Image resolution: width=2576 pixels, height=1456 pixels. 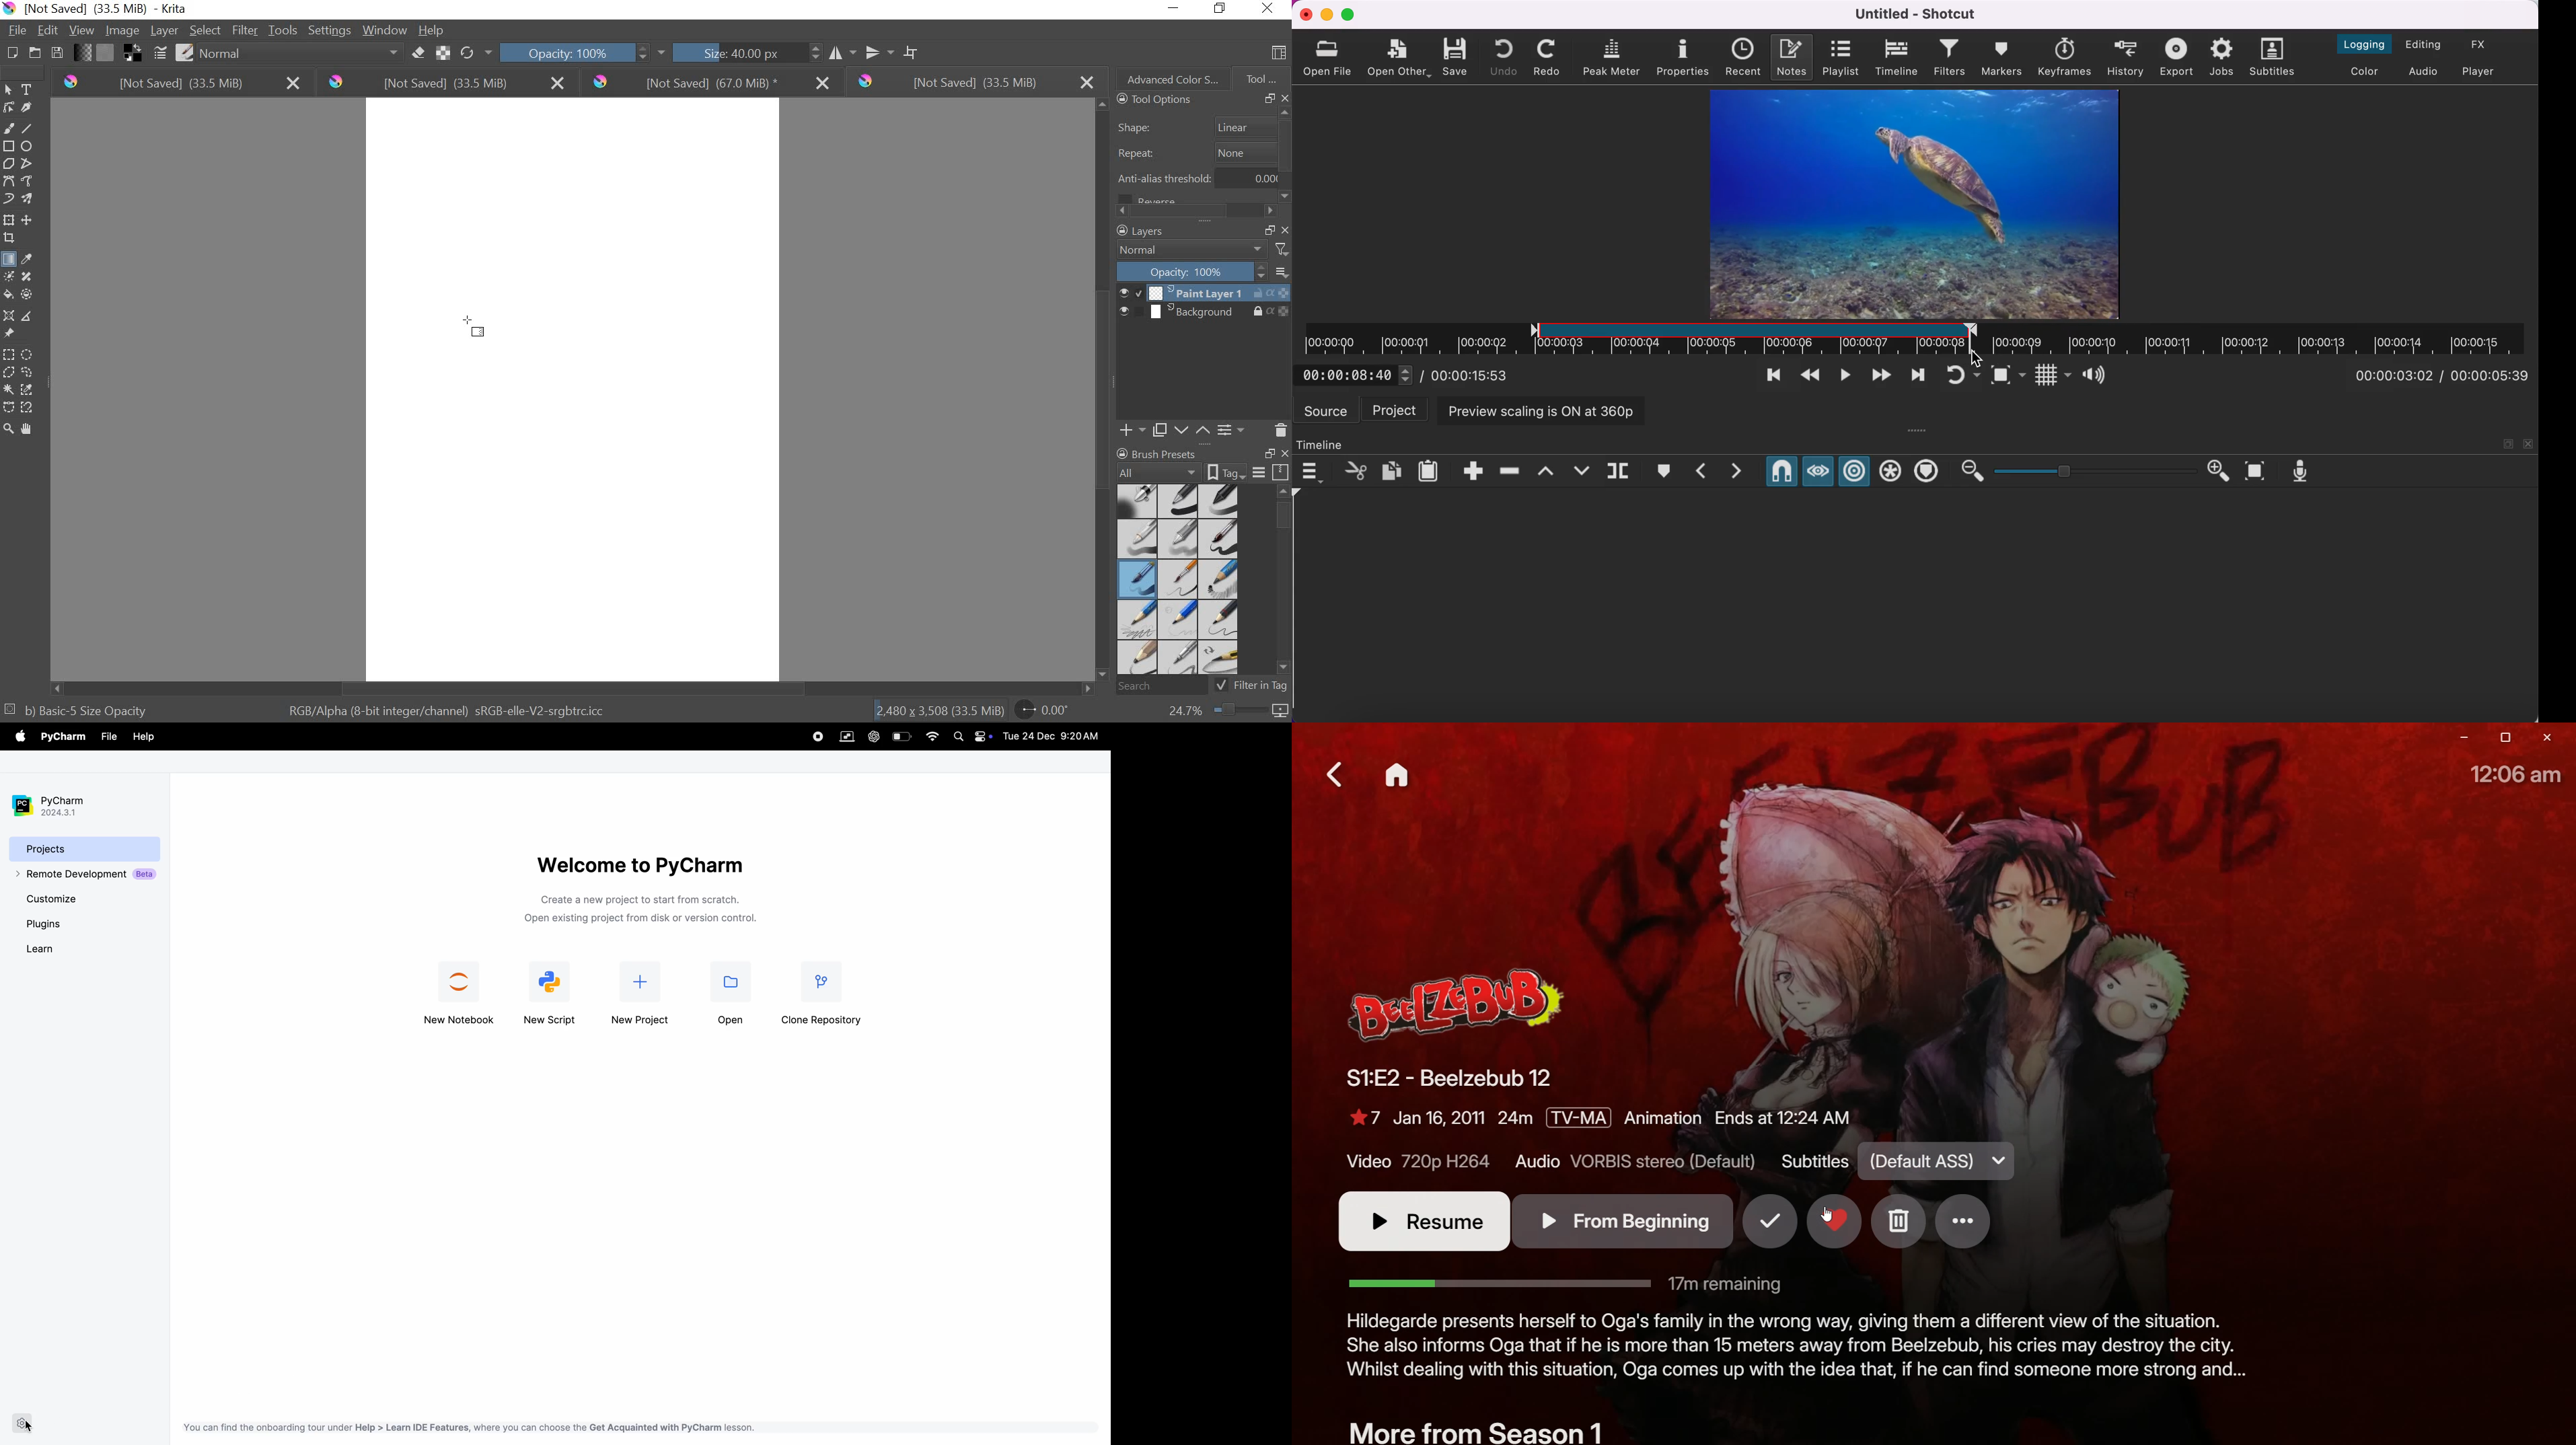 I want to click on zoom out, so click(x=1971, y=472).